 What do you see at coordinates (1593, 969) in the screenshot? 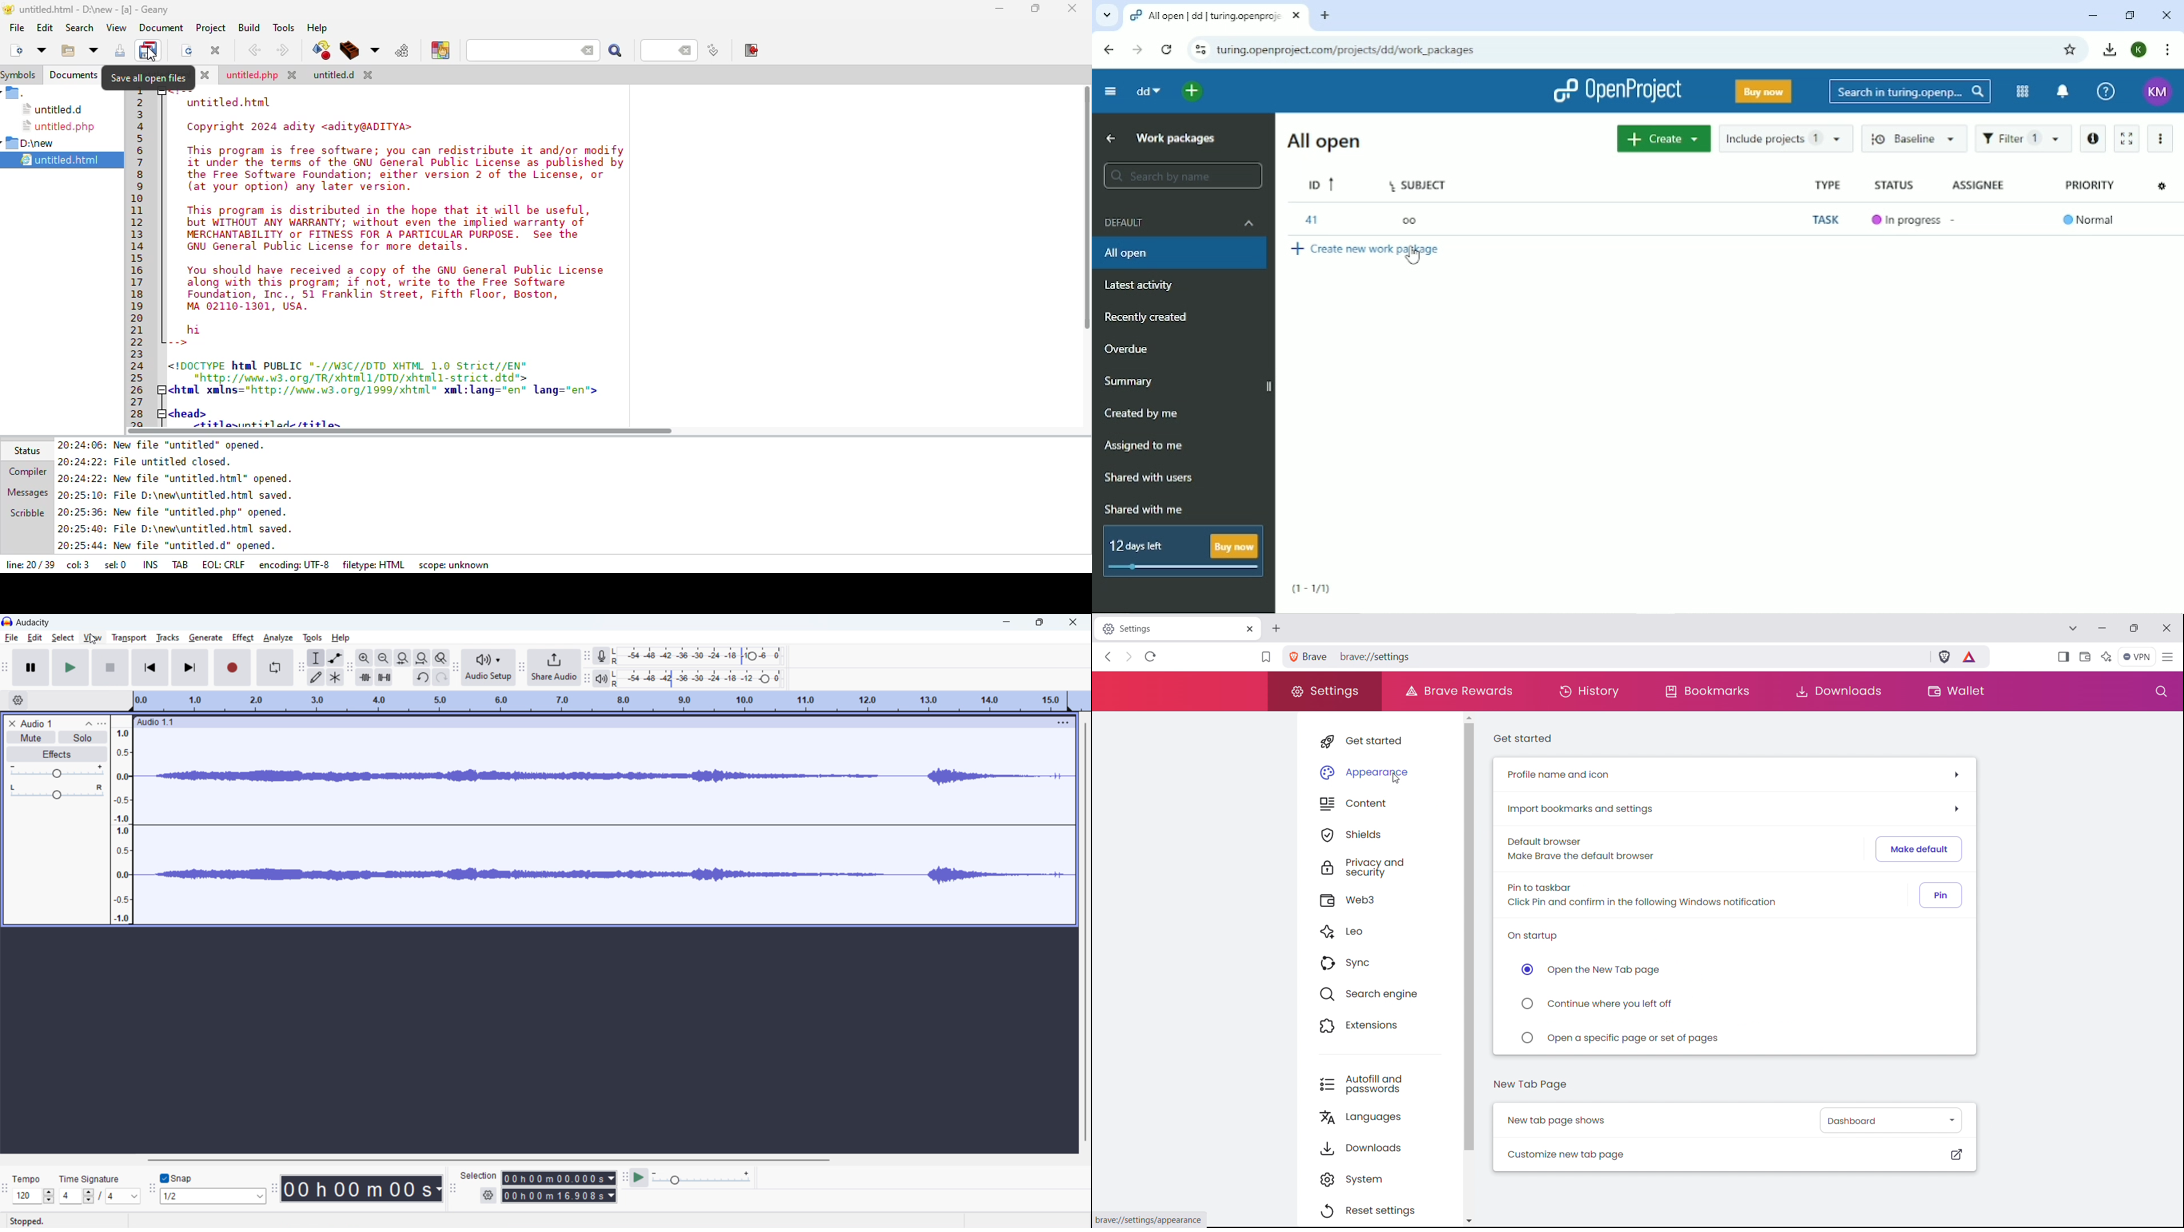
I see `open the new tab page` at bounding box center [1593, 969].